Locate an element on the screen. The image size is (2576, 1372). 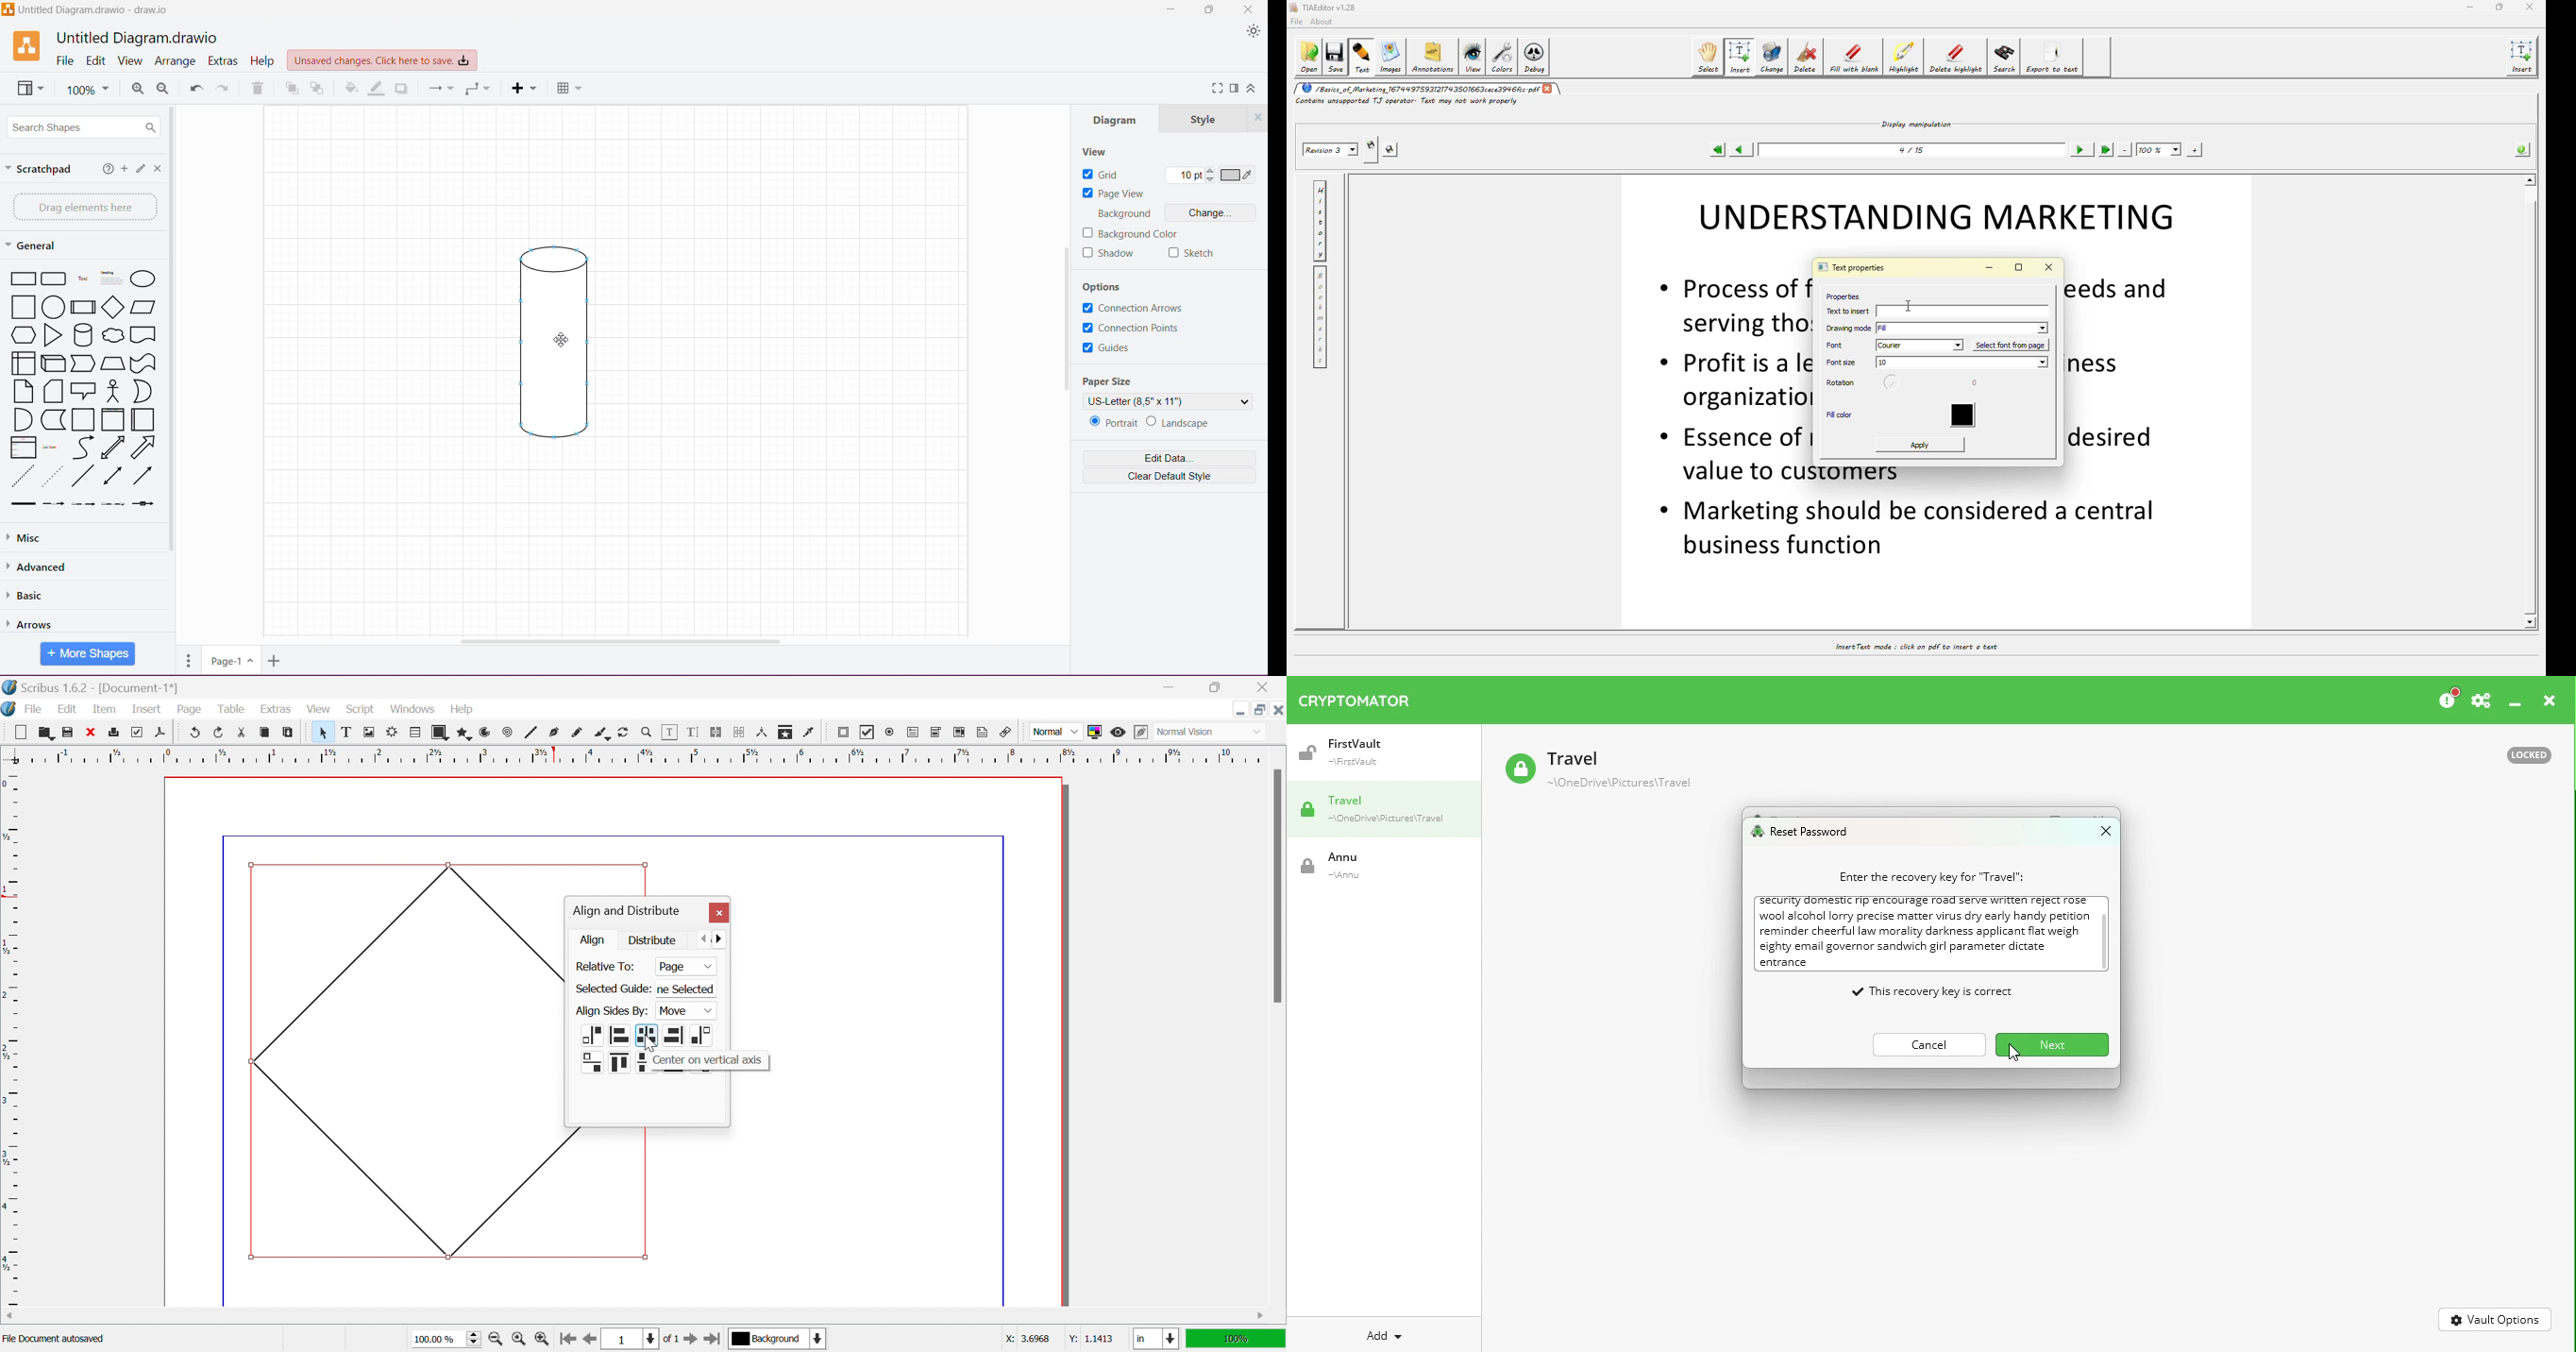
Zoom out by the stepping value in Tools preferences is located at coordinates (497, 1341).